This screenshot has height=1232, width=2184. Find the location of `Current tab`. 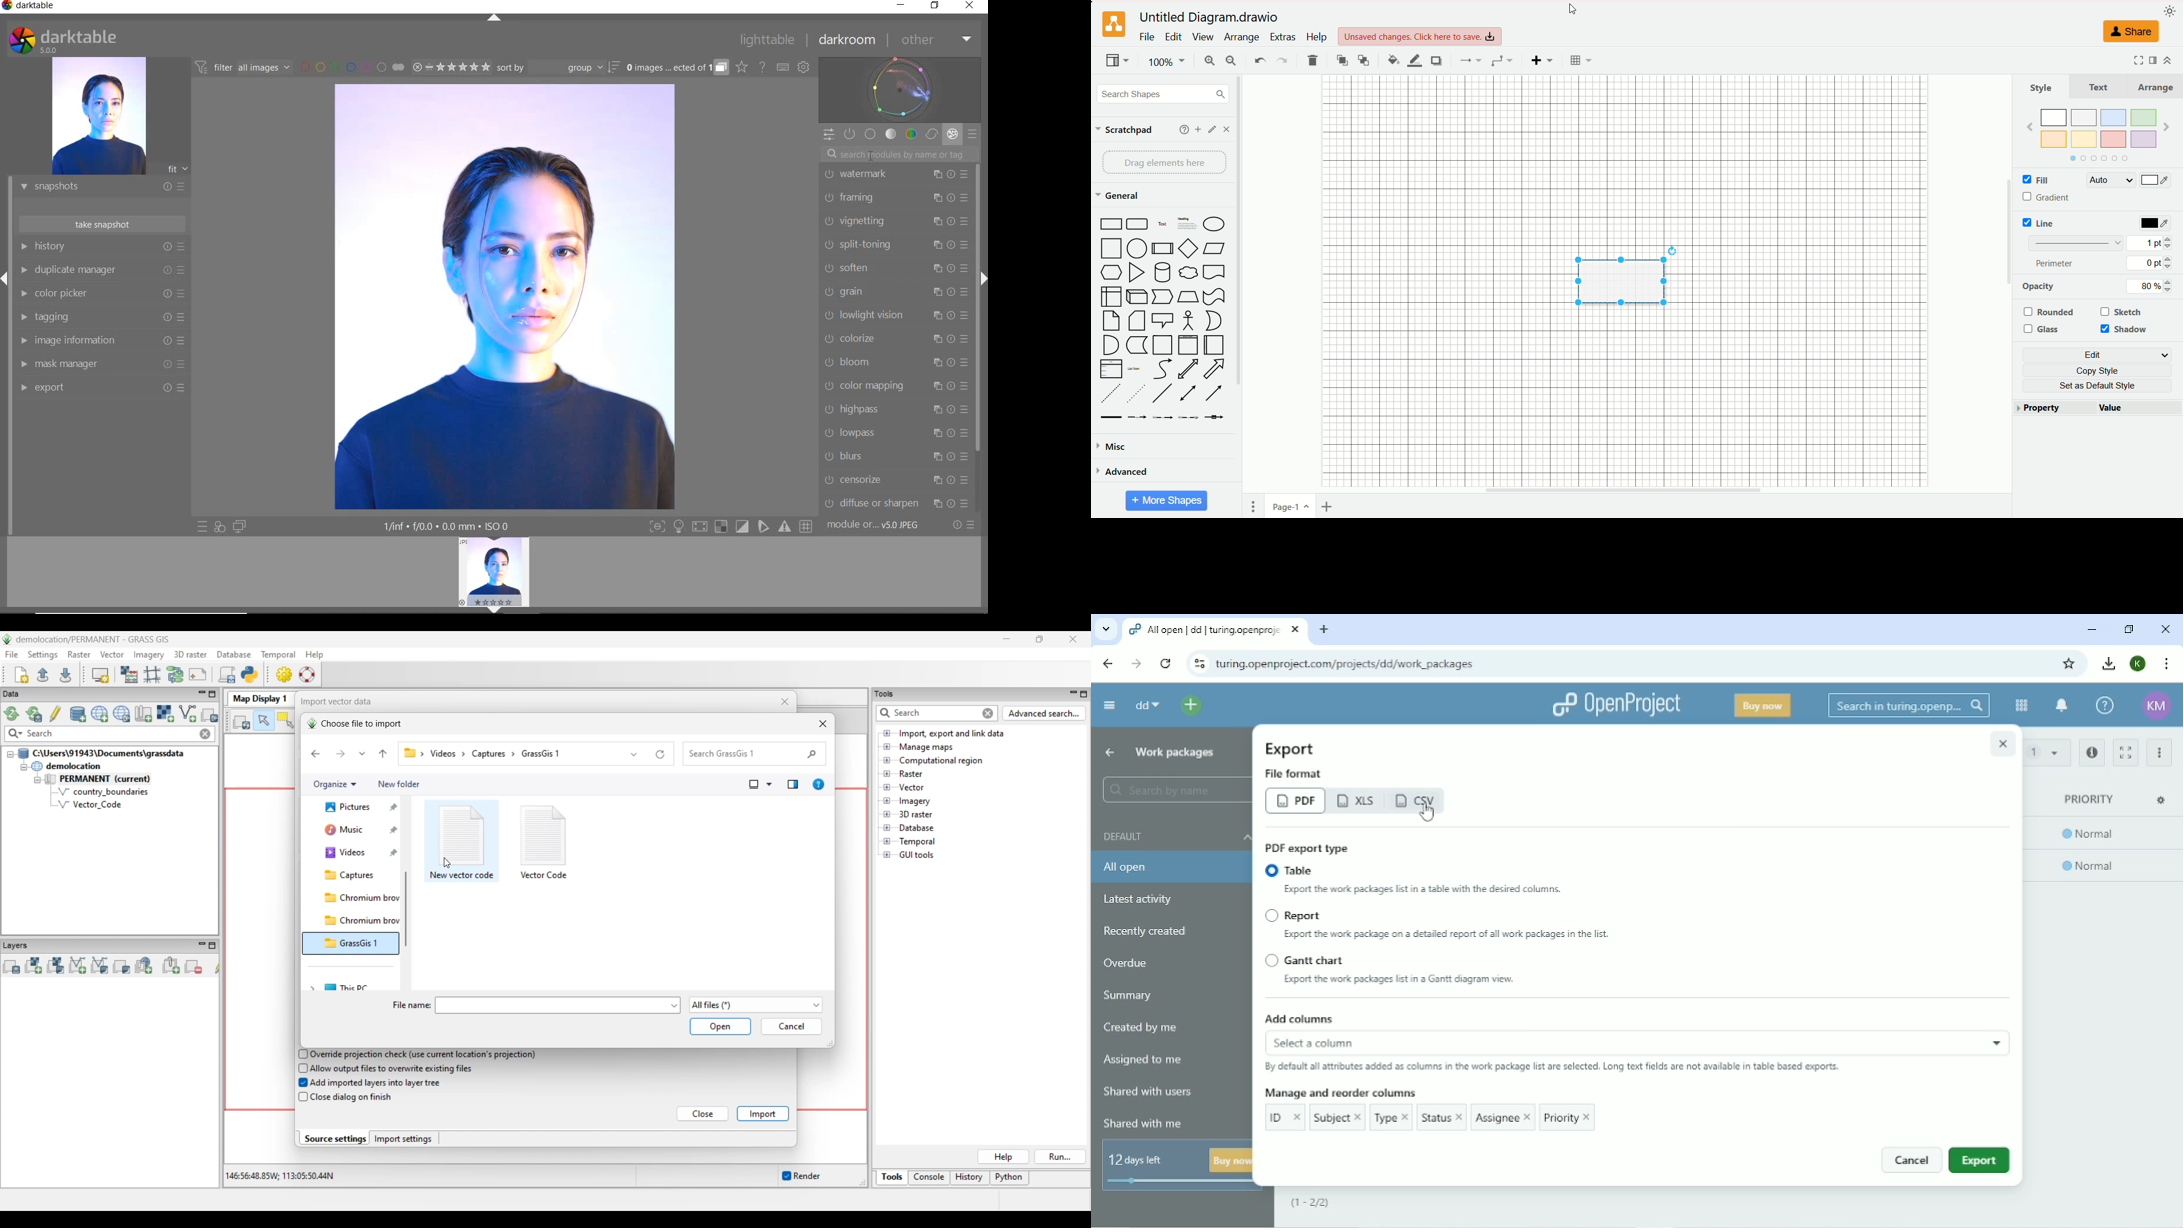

Current tab is located at coordinates (1217, 630).